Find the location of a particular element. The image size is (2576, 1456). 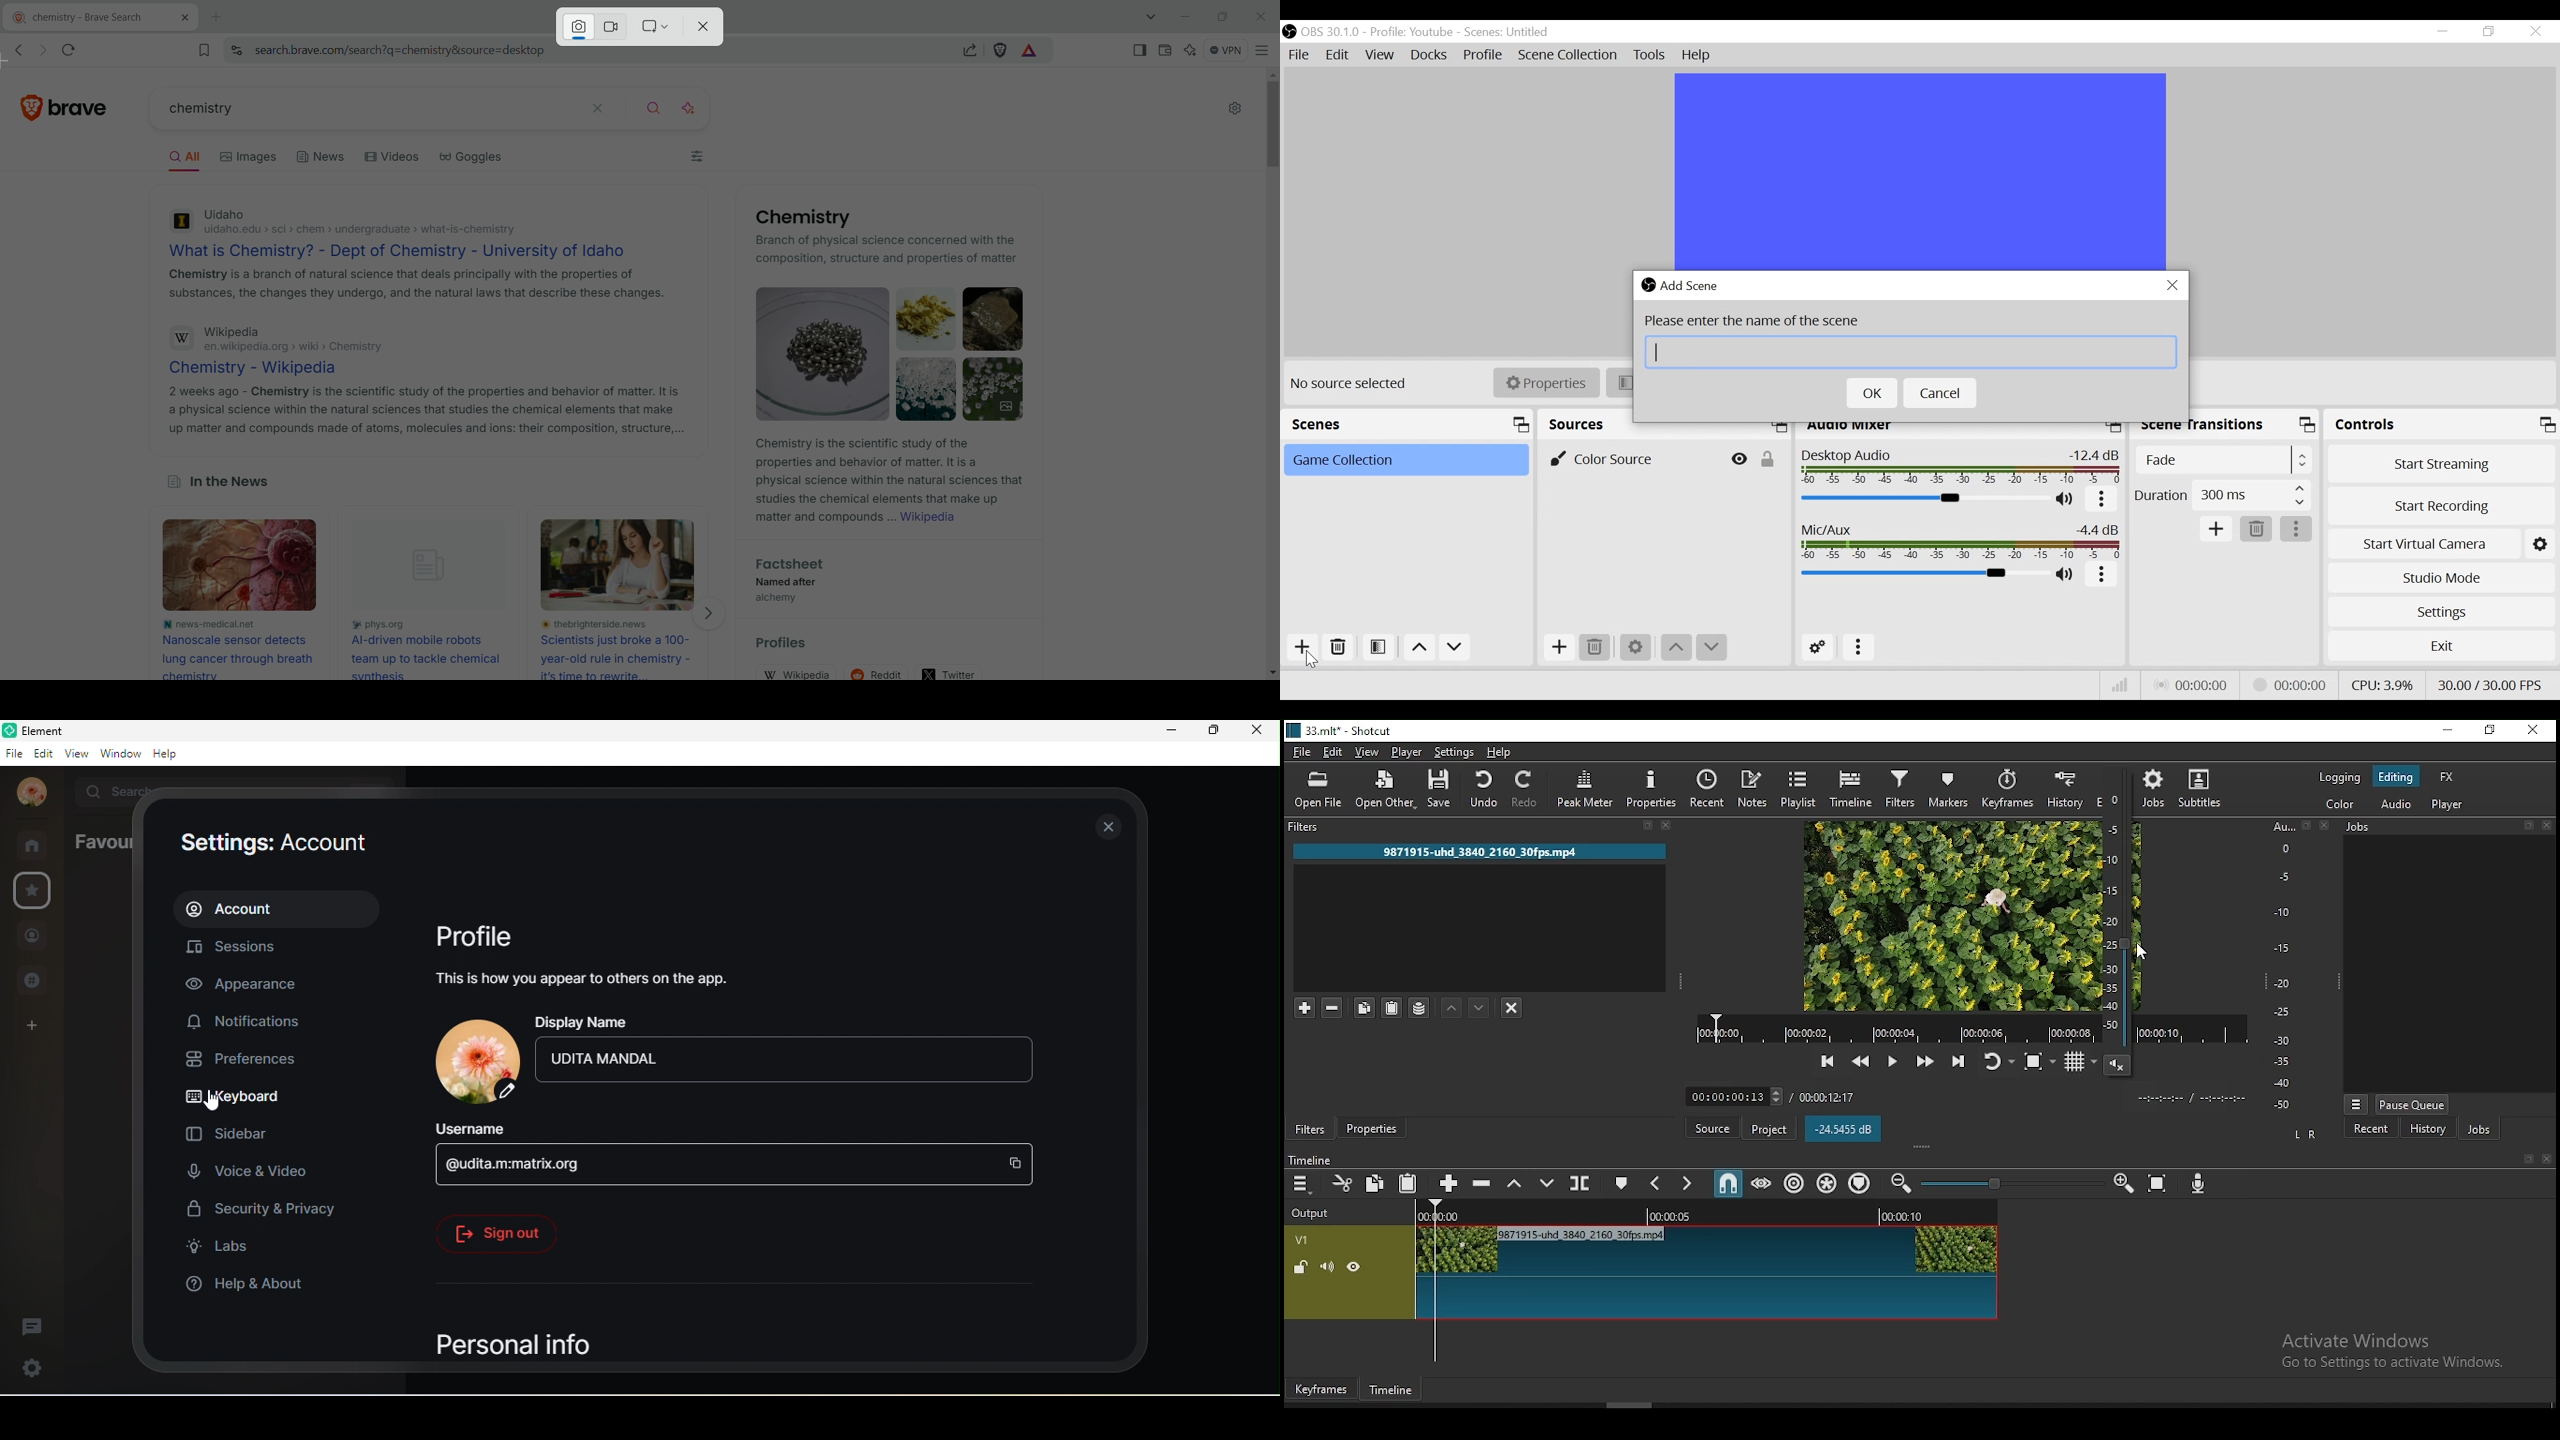

appearance is located at coordinates (250, 989).